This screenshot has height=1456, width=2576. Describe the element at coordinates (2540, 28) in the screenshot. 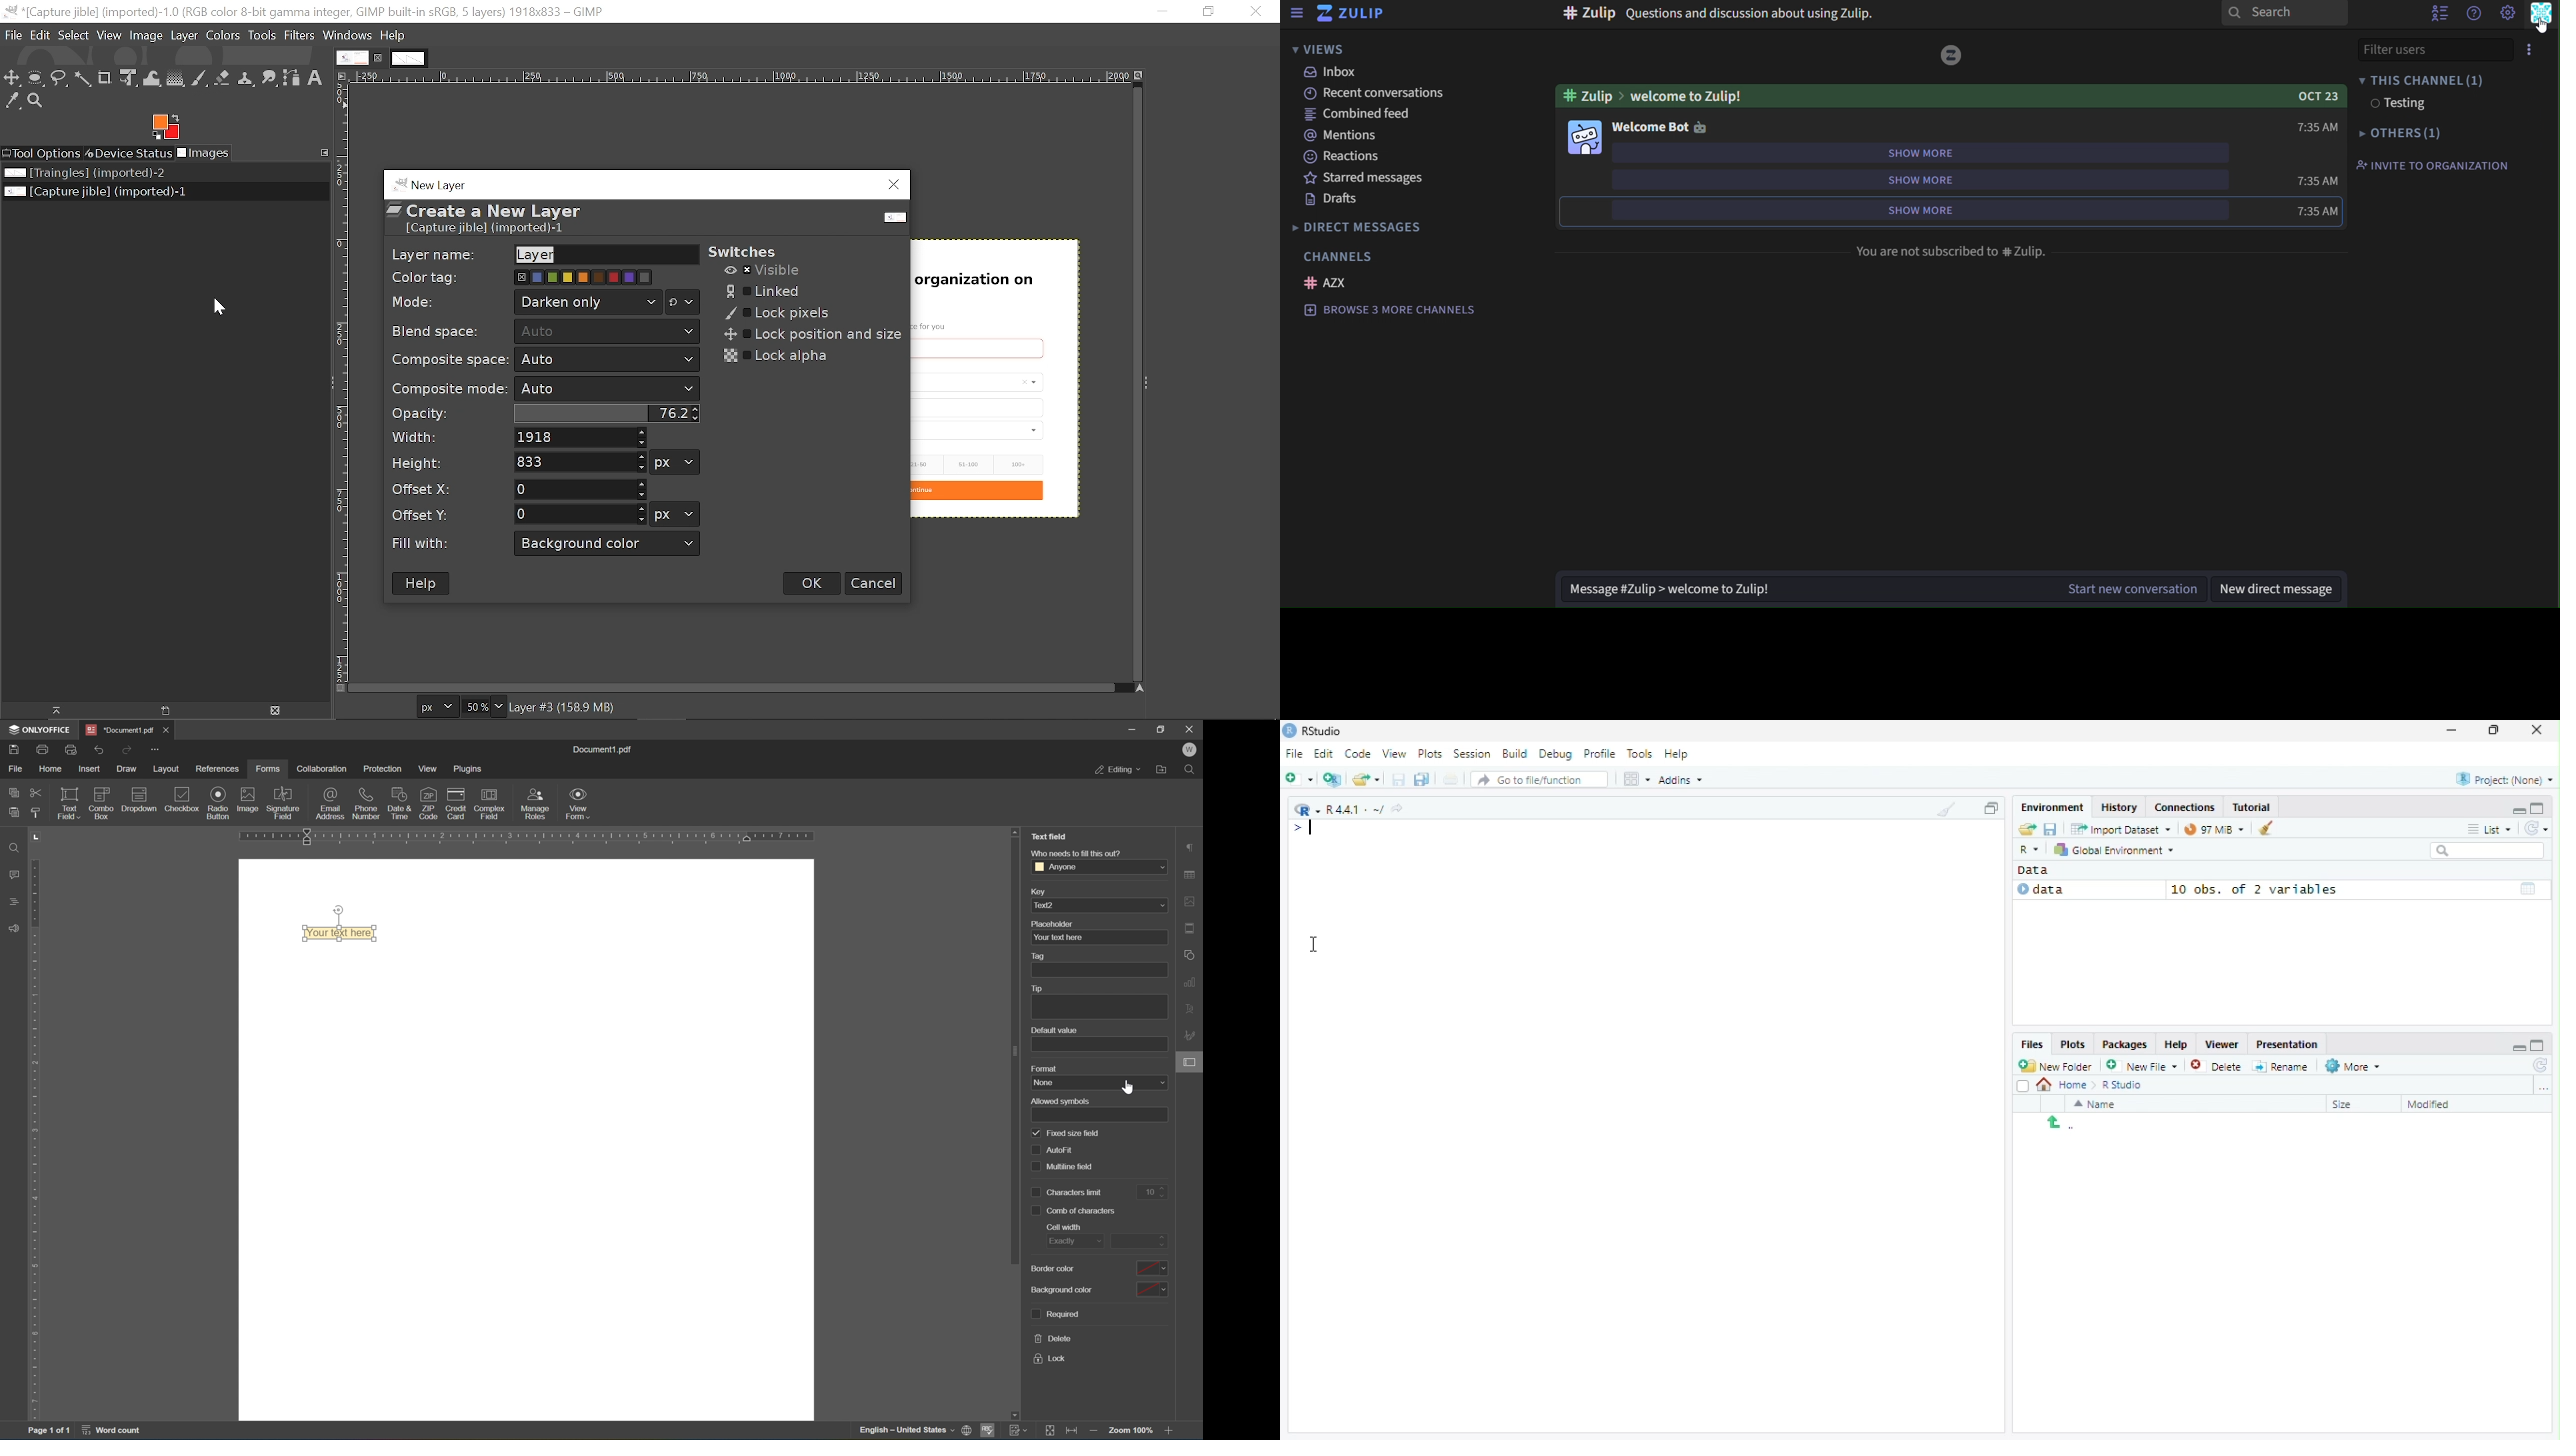

I see `cursor` at that location.